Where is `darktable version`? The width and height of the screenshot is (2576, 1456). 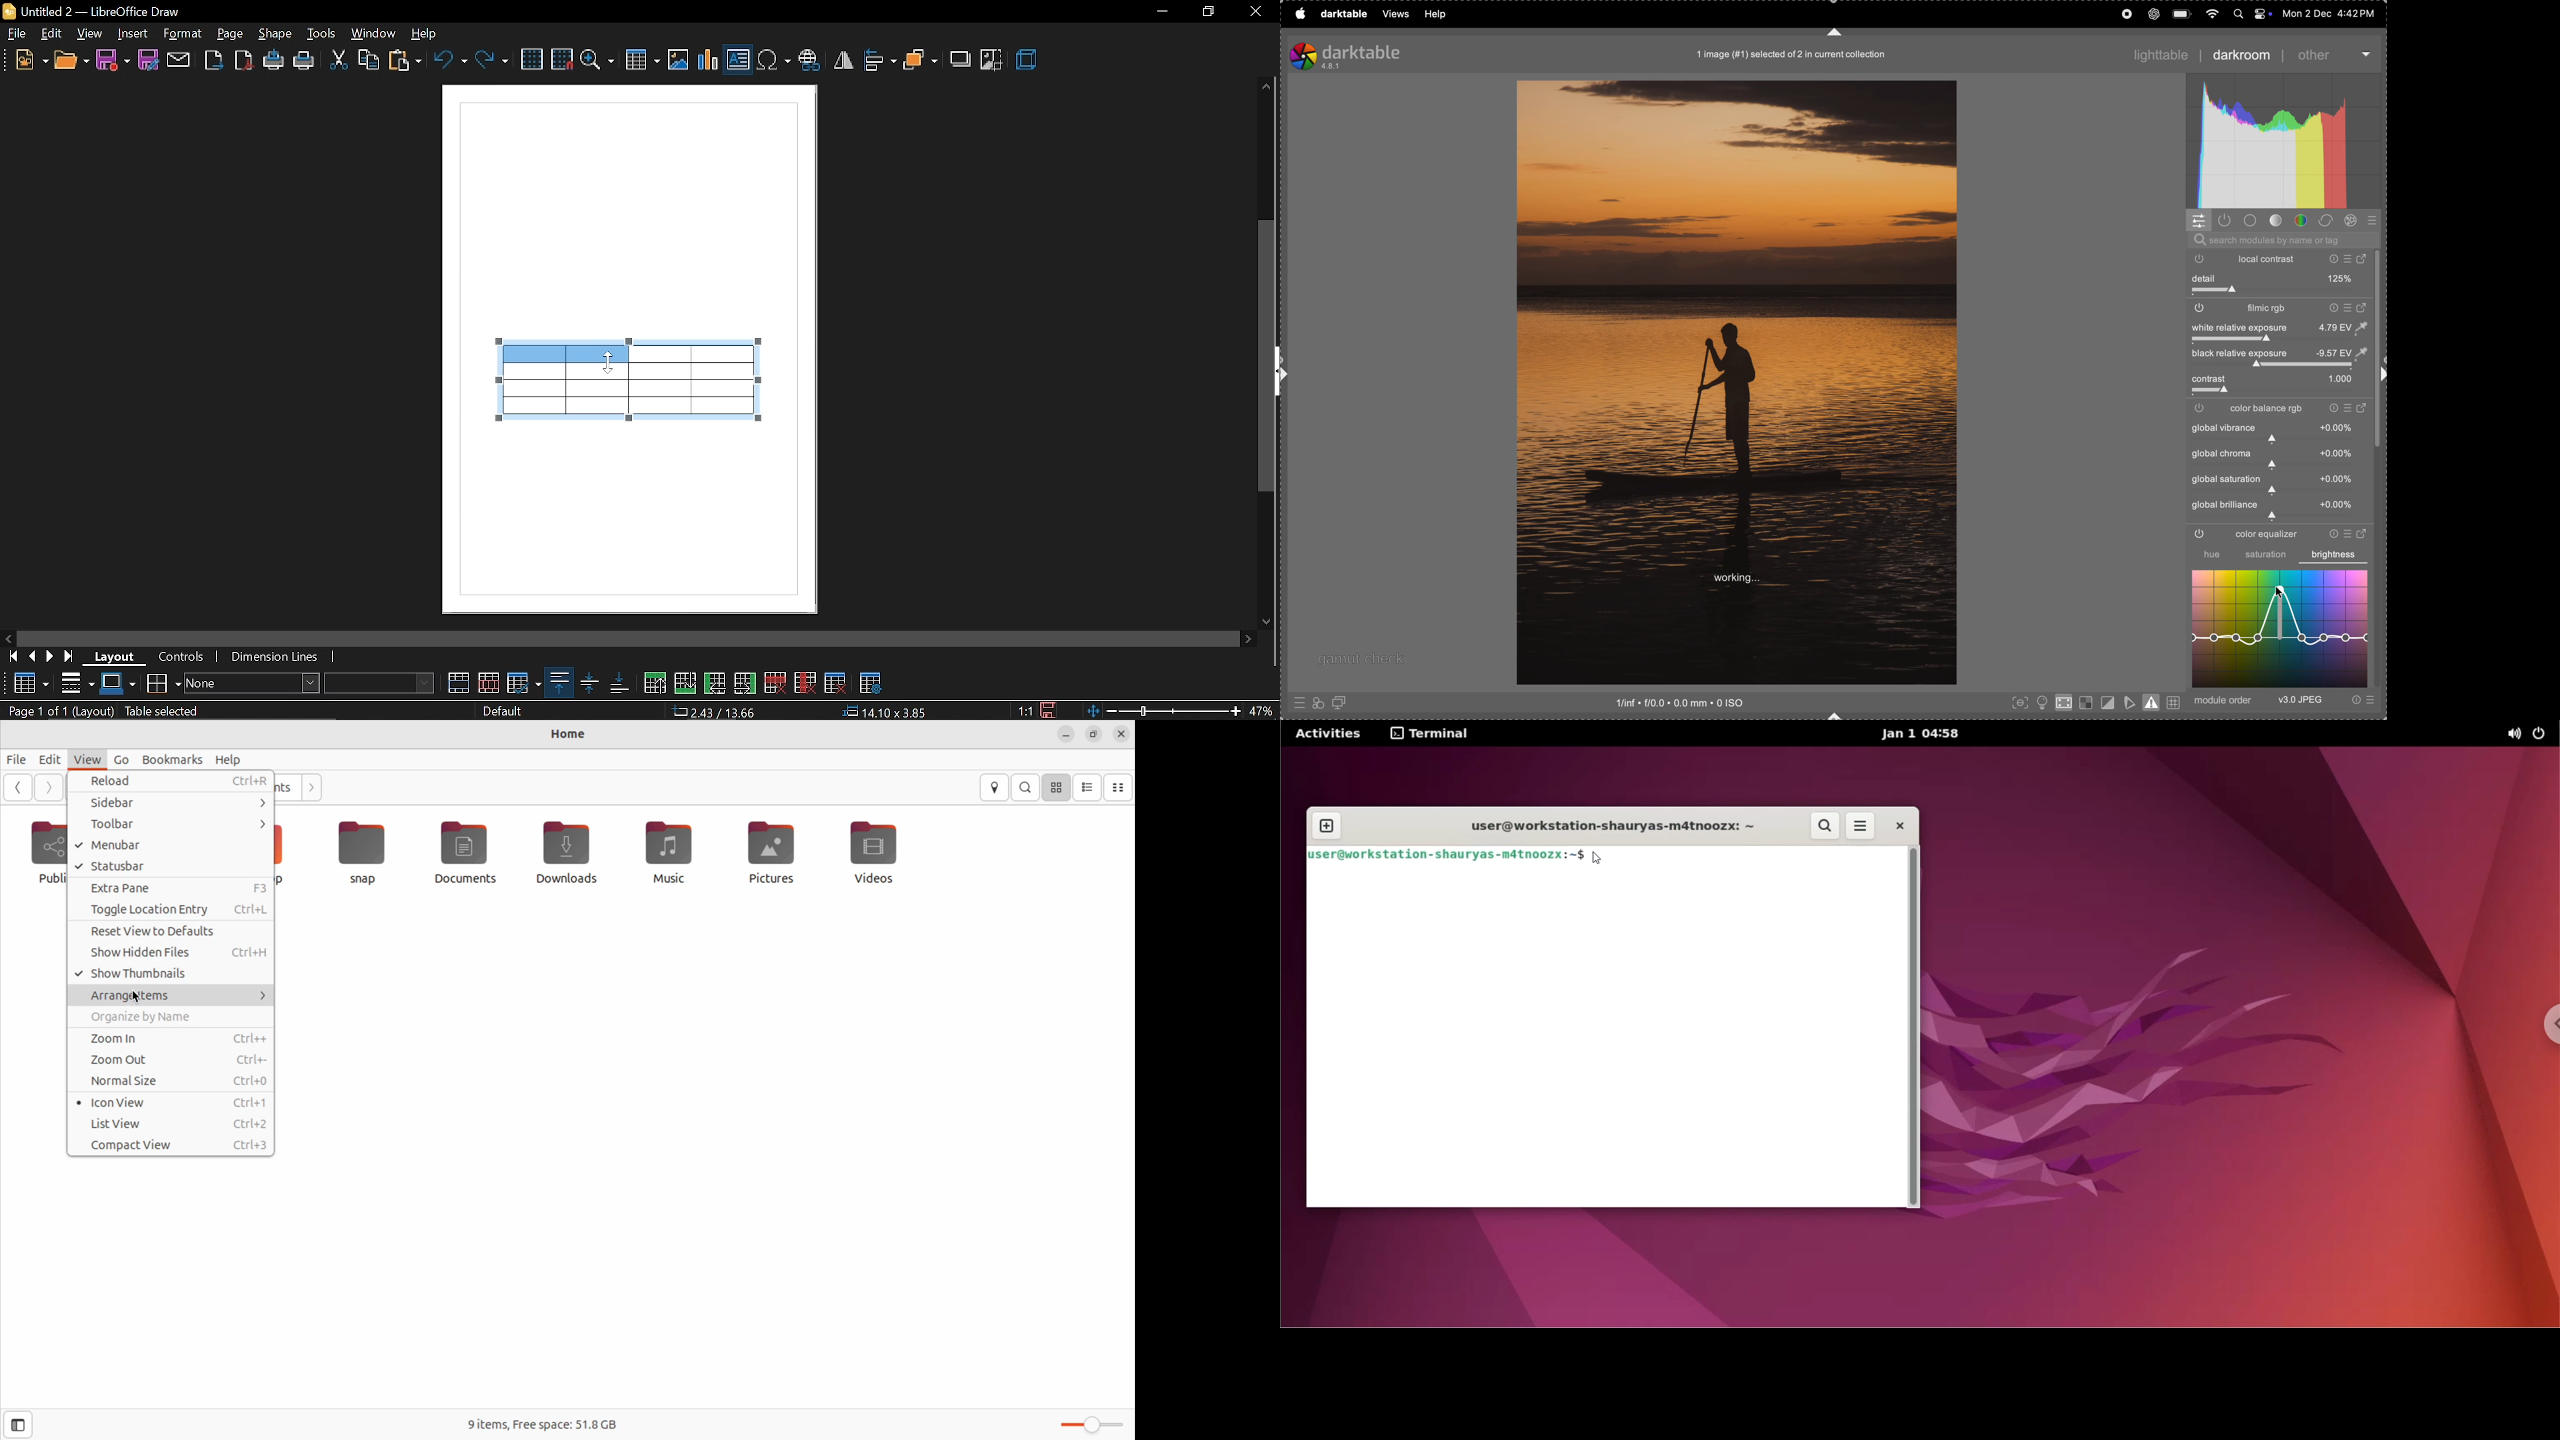 darktable version is located at coordinates (1368, 54).